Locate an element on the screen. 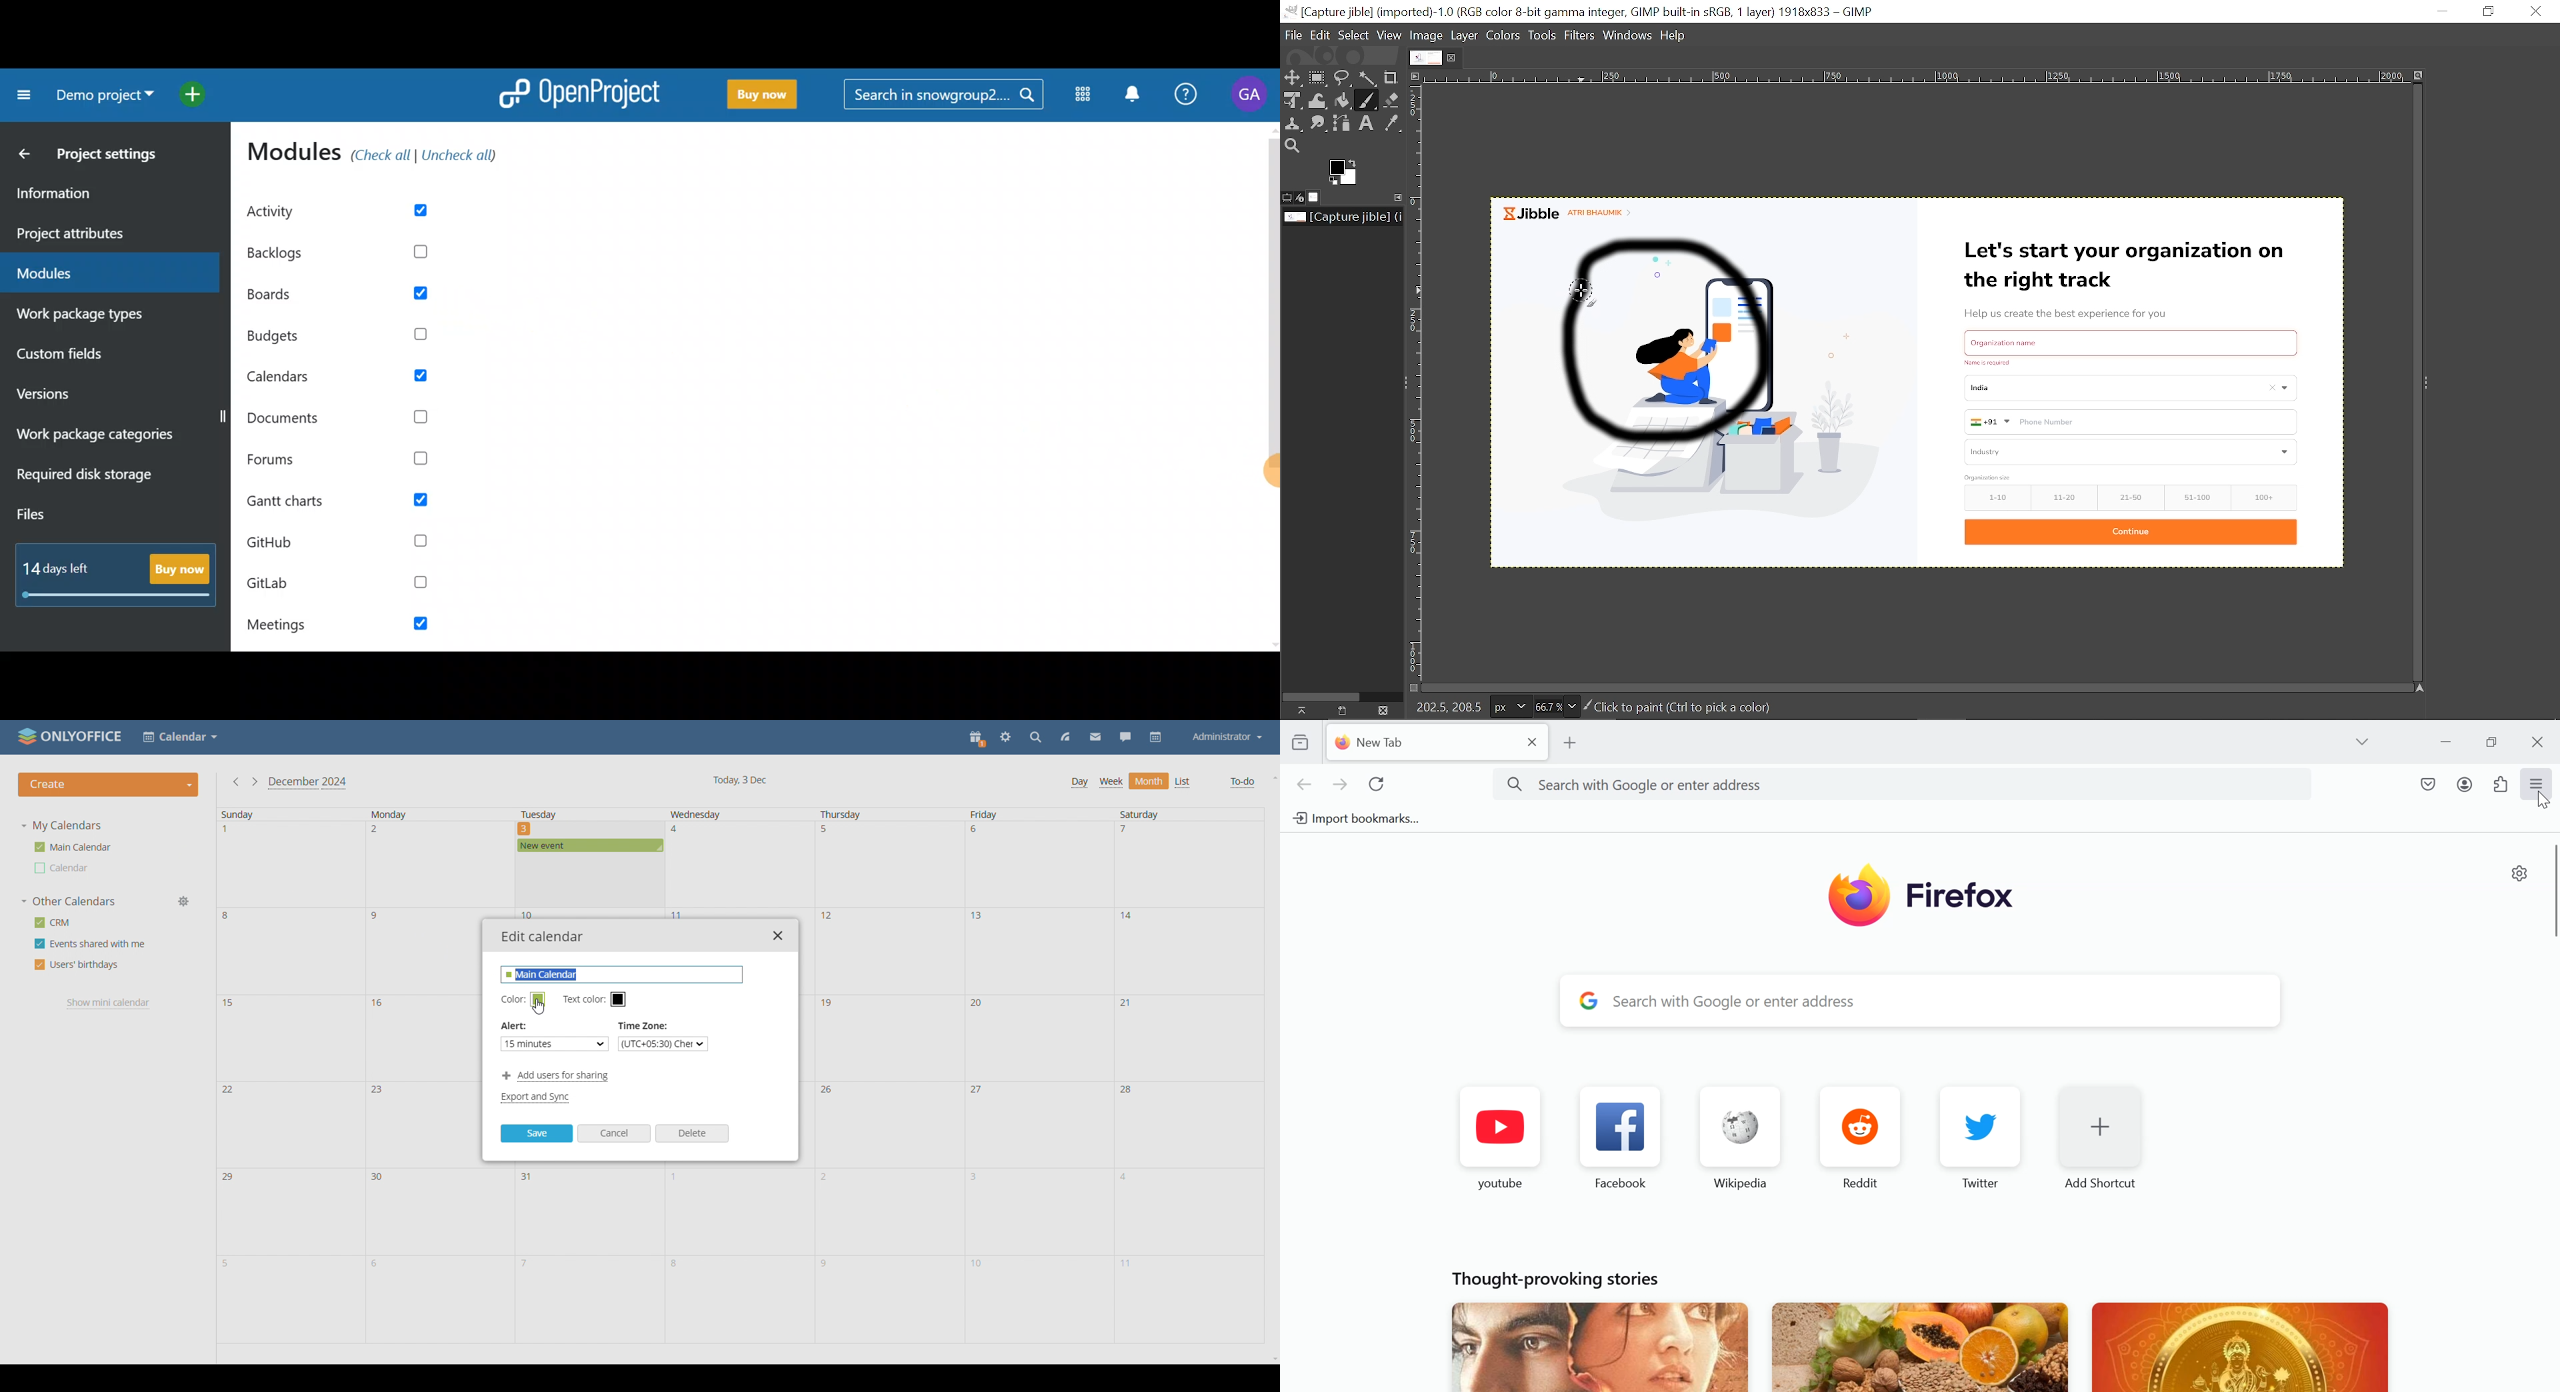 The height and width of the screenshot is (1400, 2576). Firefox Image is located at coordinates (1923, 899).